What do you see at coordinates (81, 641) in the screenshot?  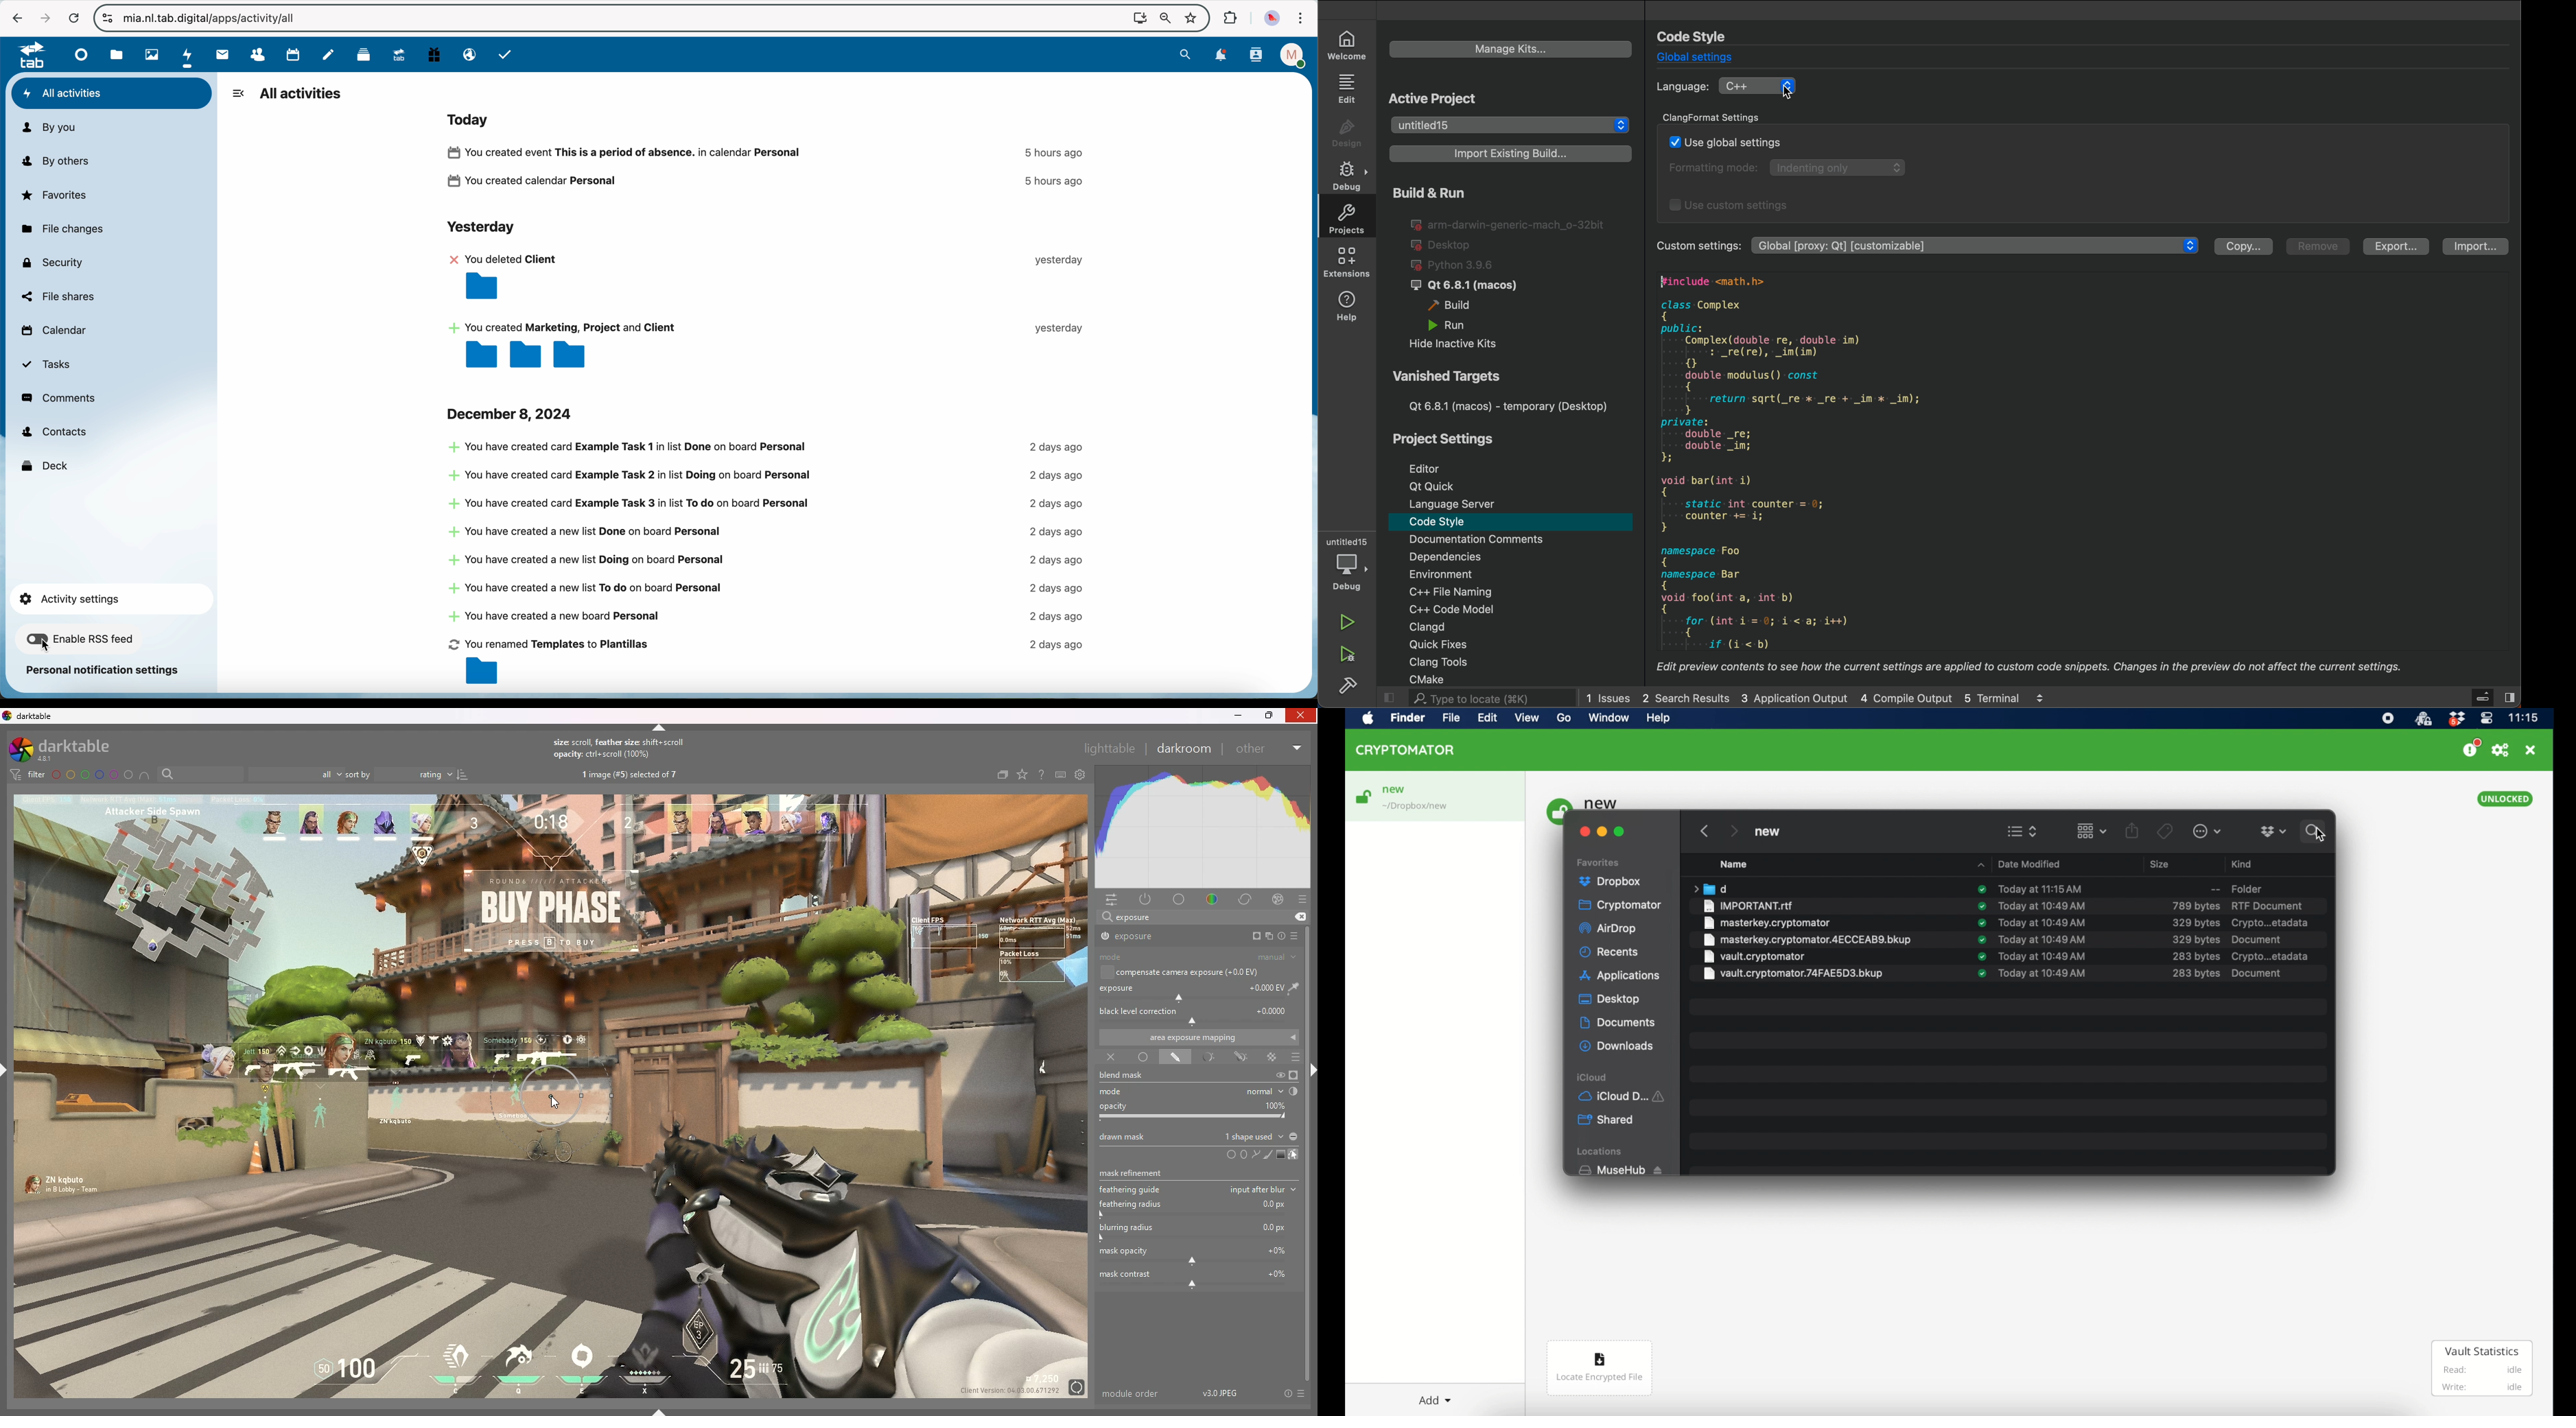 I see `click on enable RSS feed` at bounding box center [81, 641].